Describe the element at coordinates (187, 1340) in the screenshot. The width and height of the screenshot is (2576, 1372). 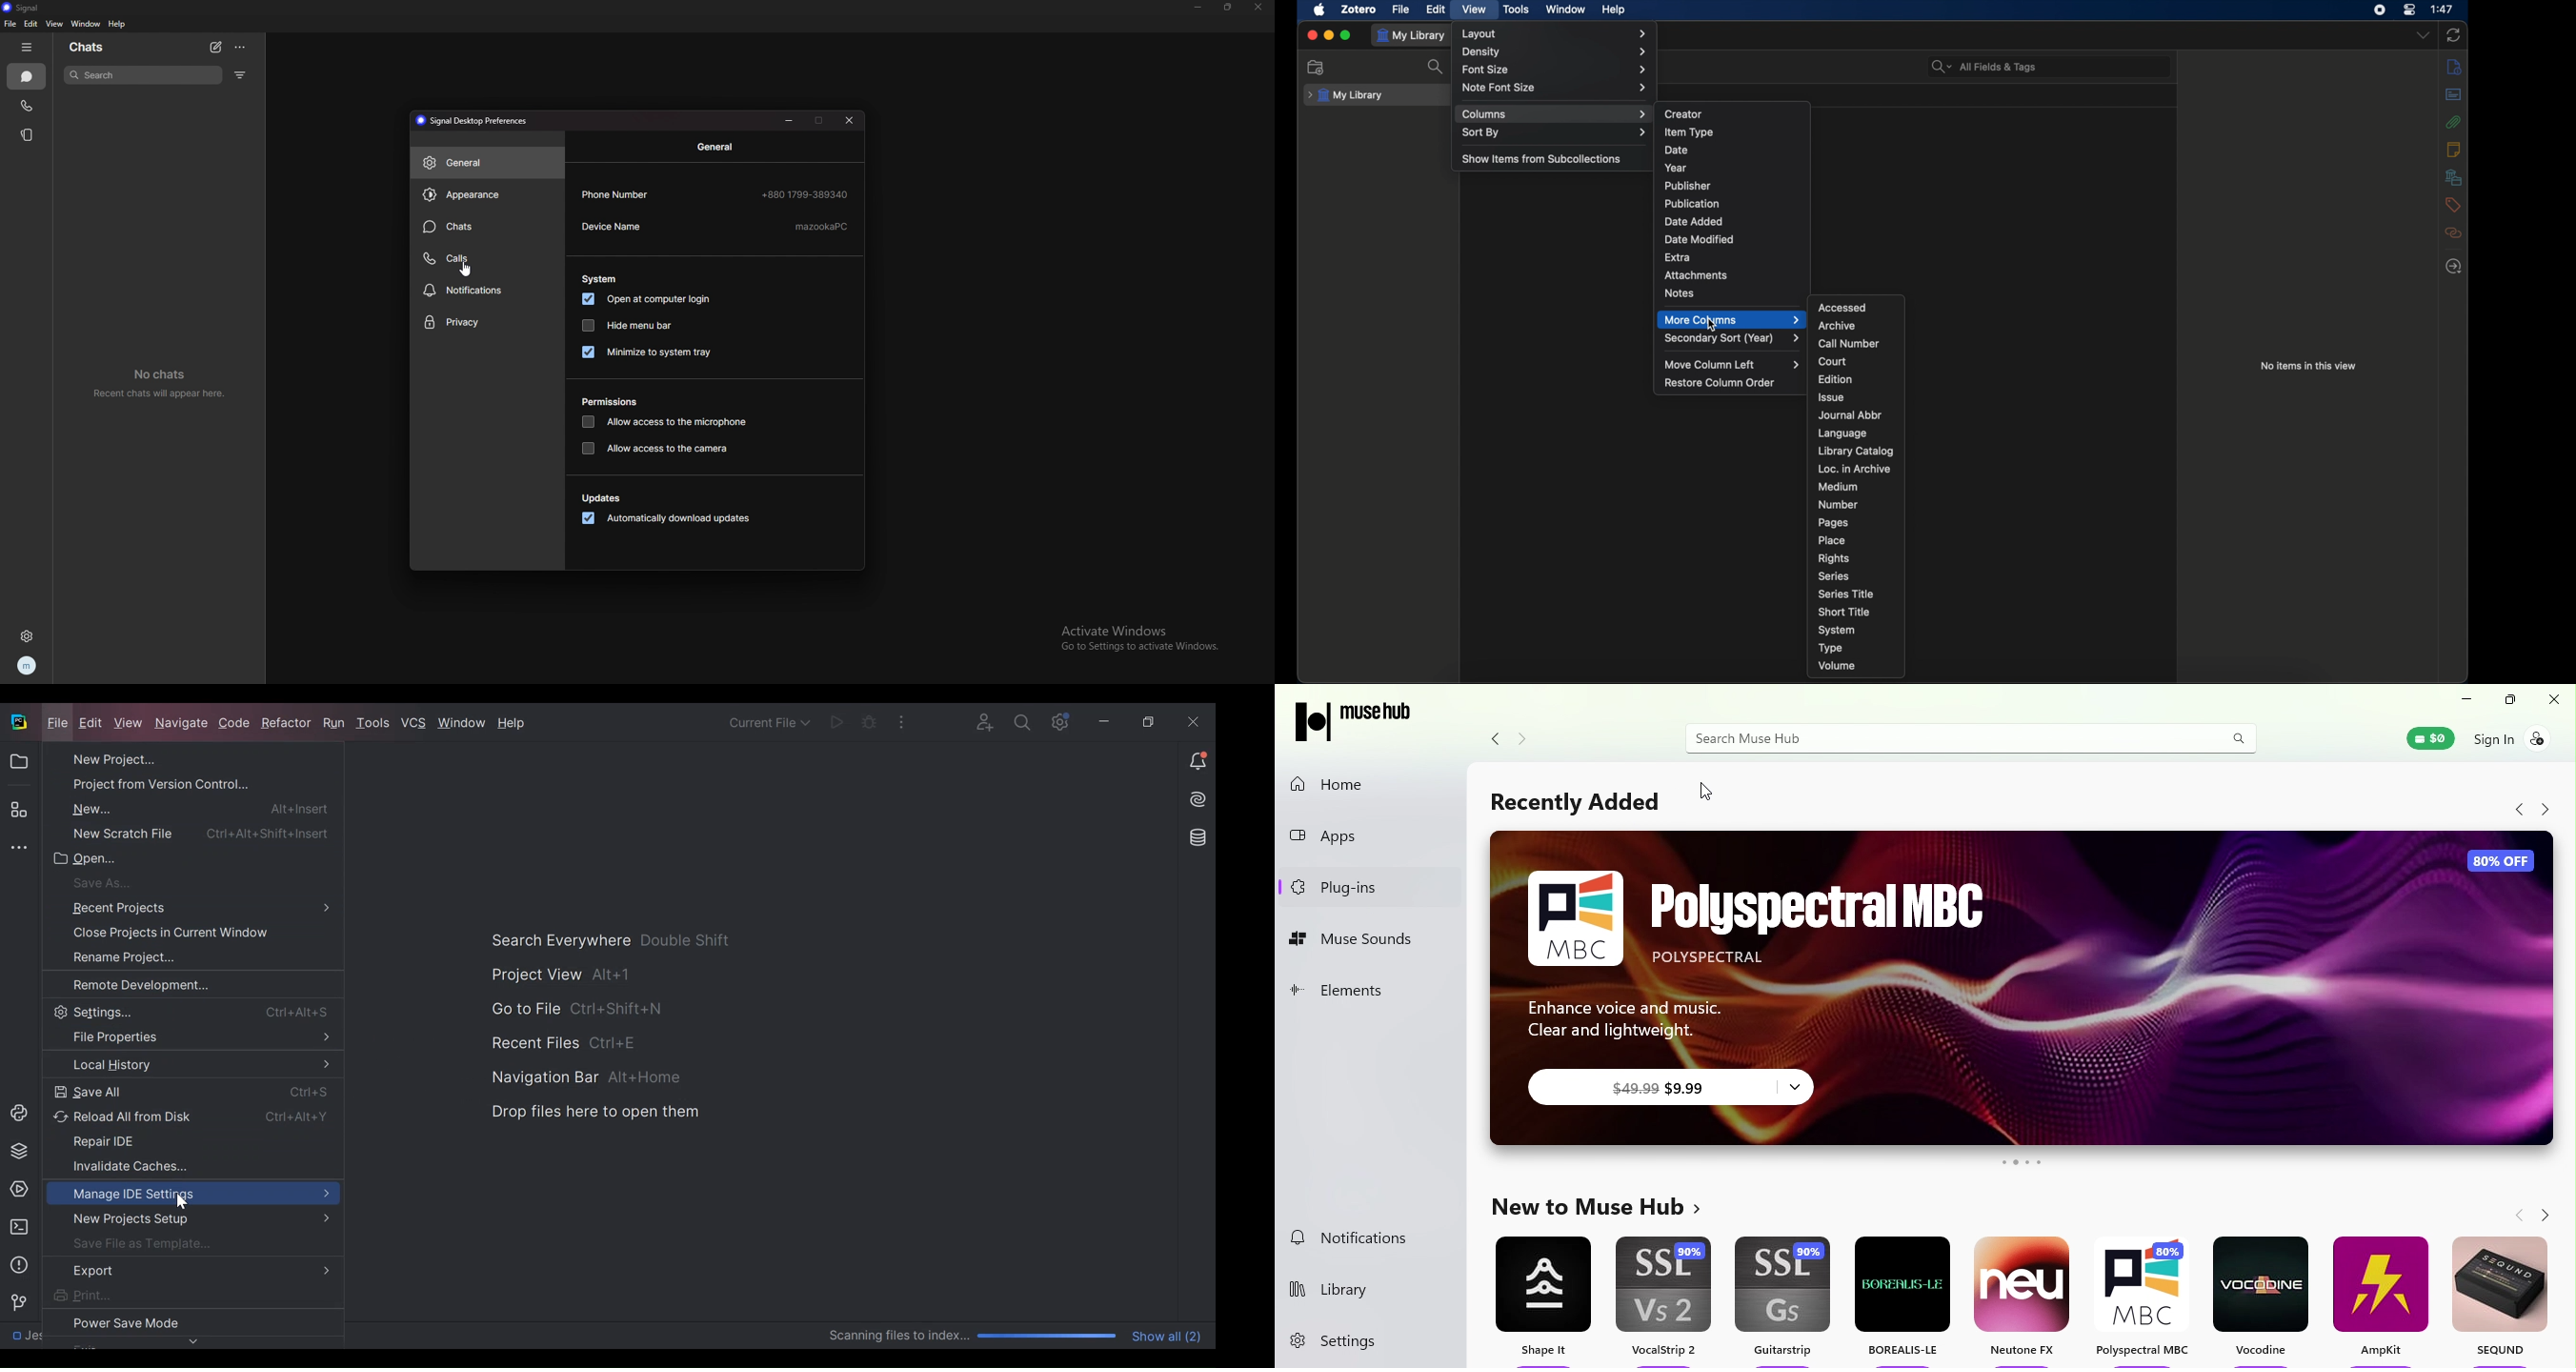
I see `Navigate down` at that location.